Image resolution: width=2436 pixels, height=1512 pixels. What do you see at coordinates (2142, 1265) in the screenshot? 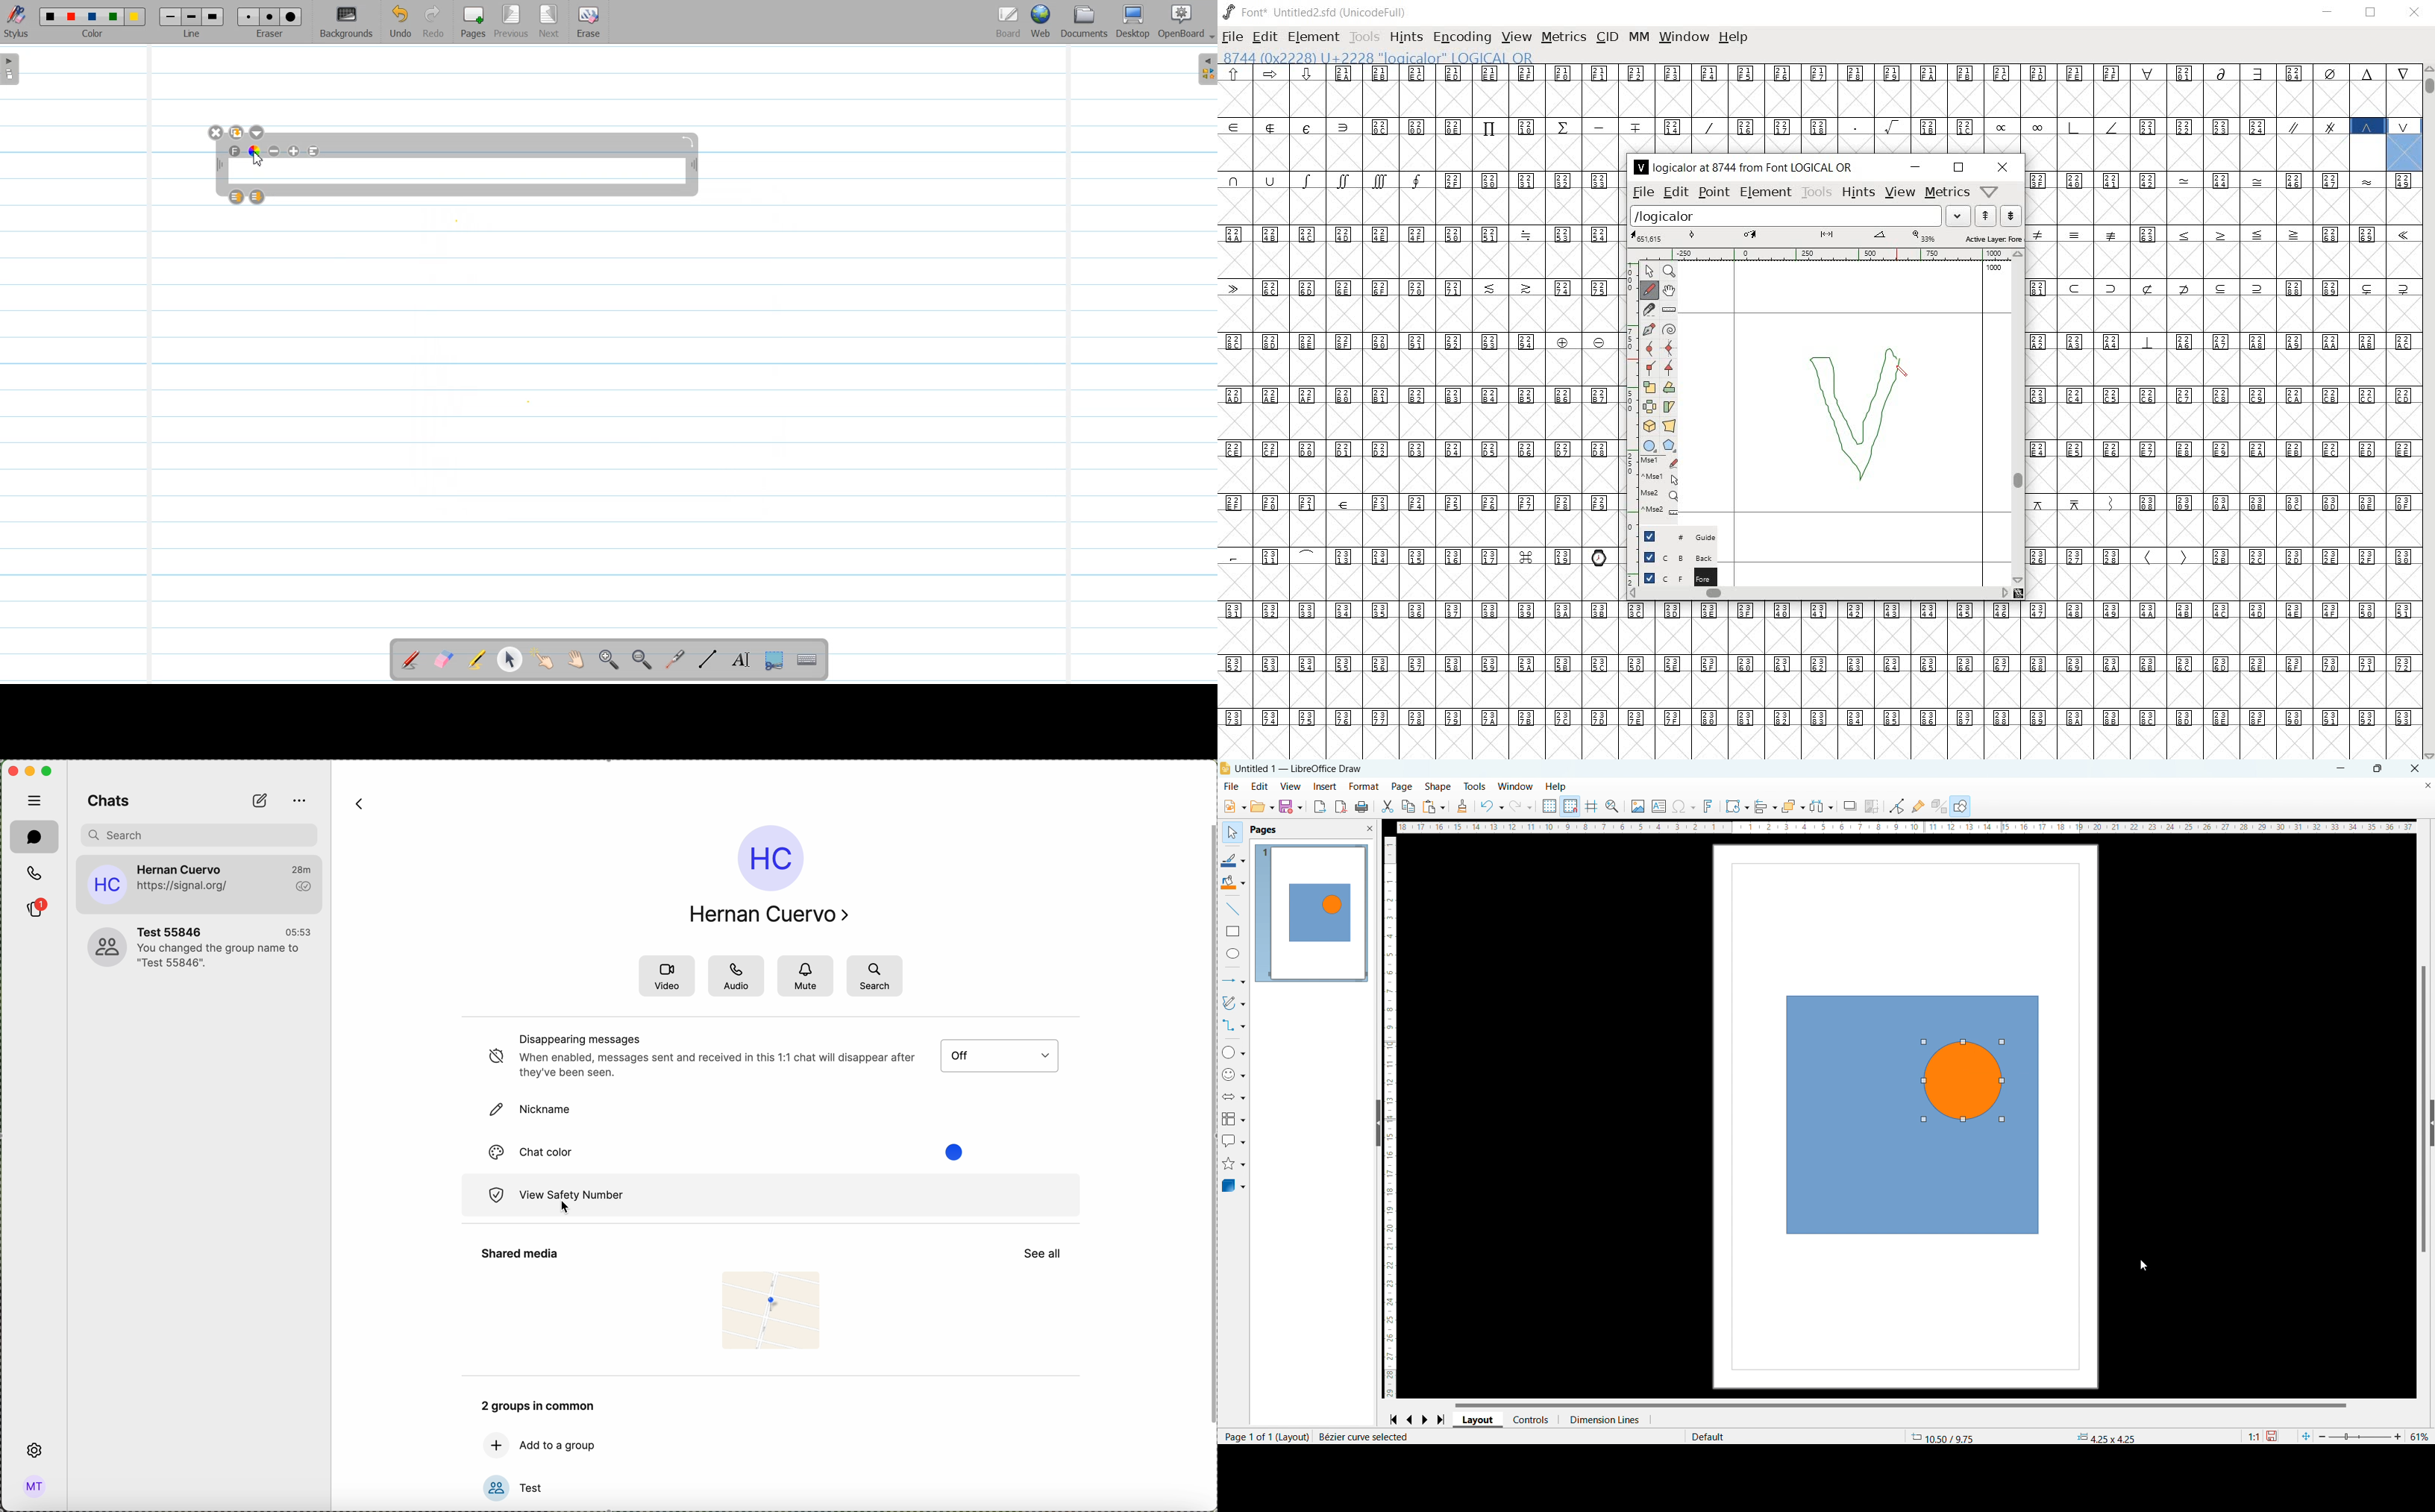
I see `cursor` at bounding box center [2142, 1265].